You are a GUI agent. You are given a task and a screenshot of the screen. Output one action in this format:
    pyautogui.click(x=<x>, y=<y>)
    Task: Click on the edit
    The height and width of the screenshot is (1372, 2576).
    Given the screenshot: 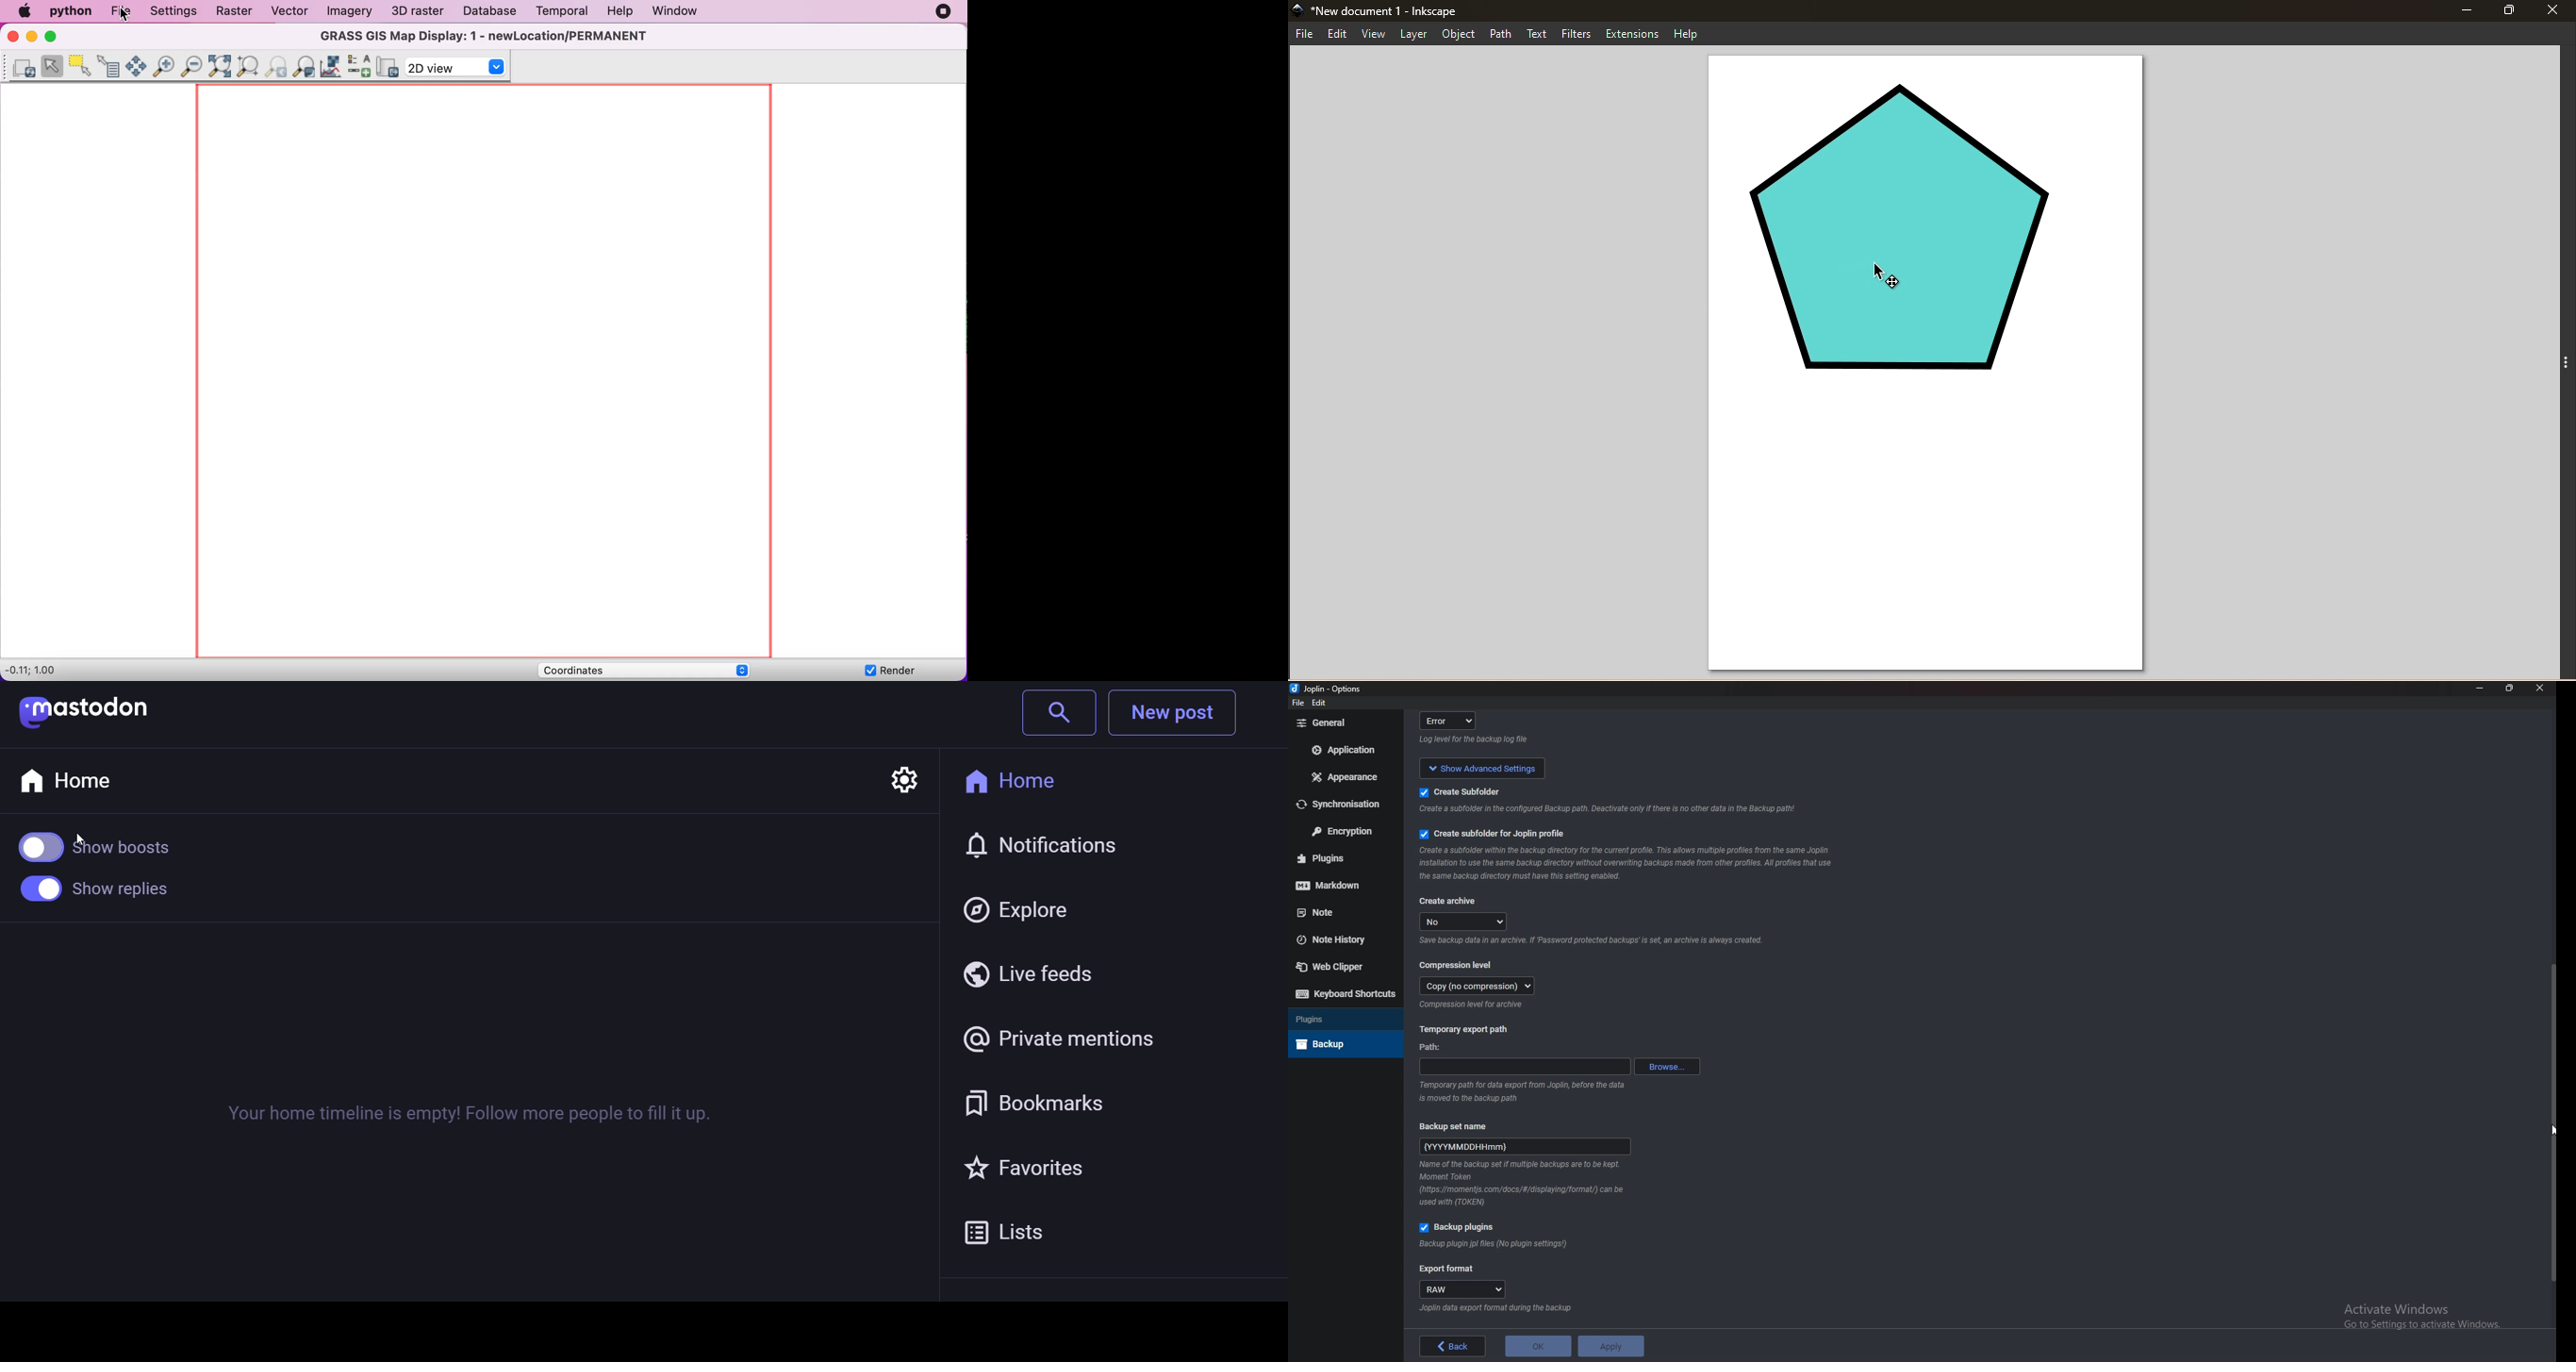 What is the action you would take?
    pyautogui.click(x=1321, y=705)
    